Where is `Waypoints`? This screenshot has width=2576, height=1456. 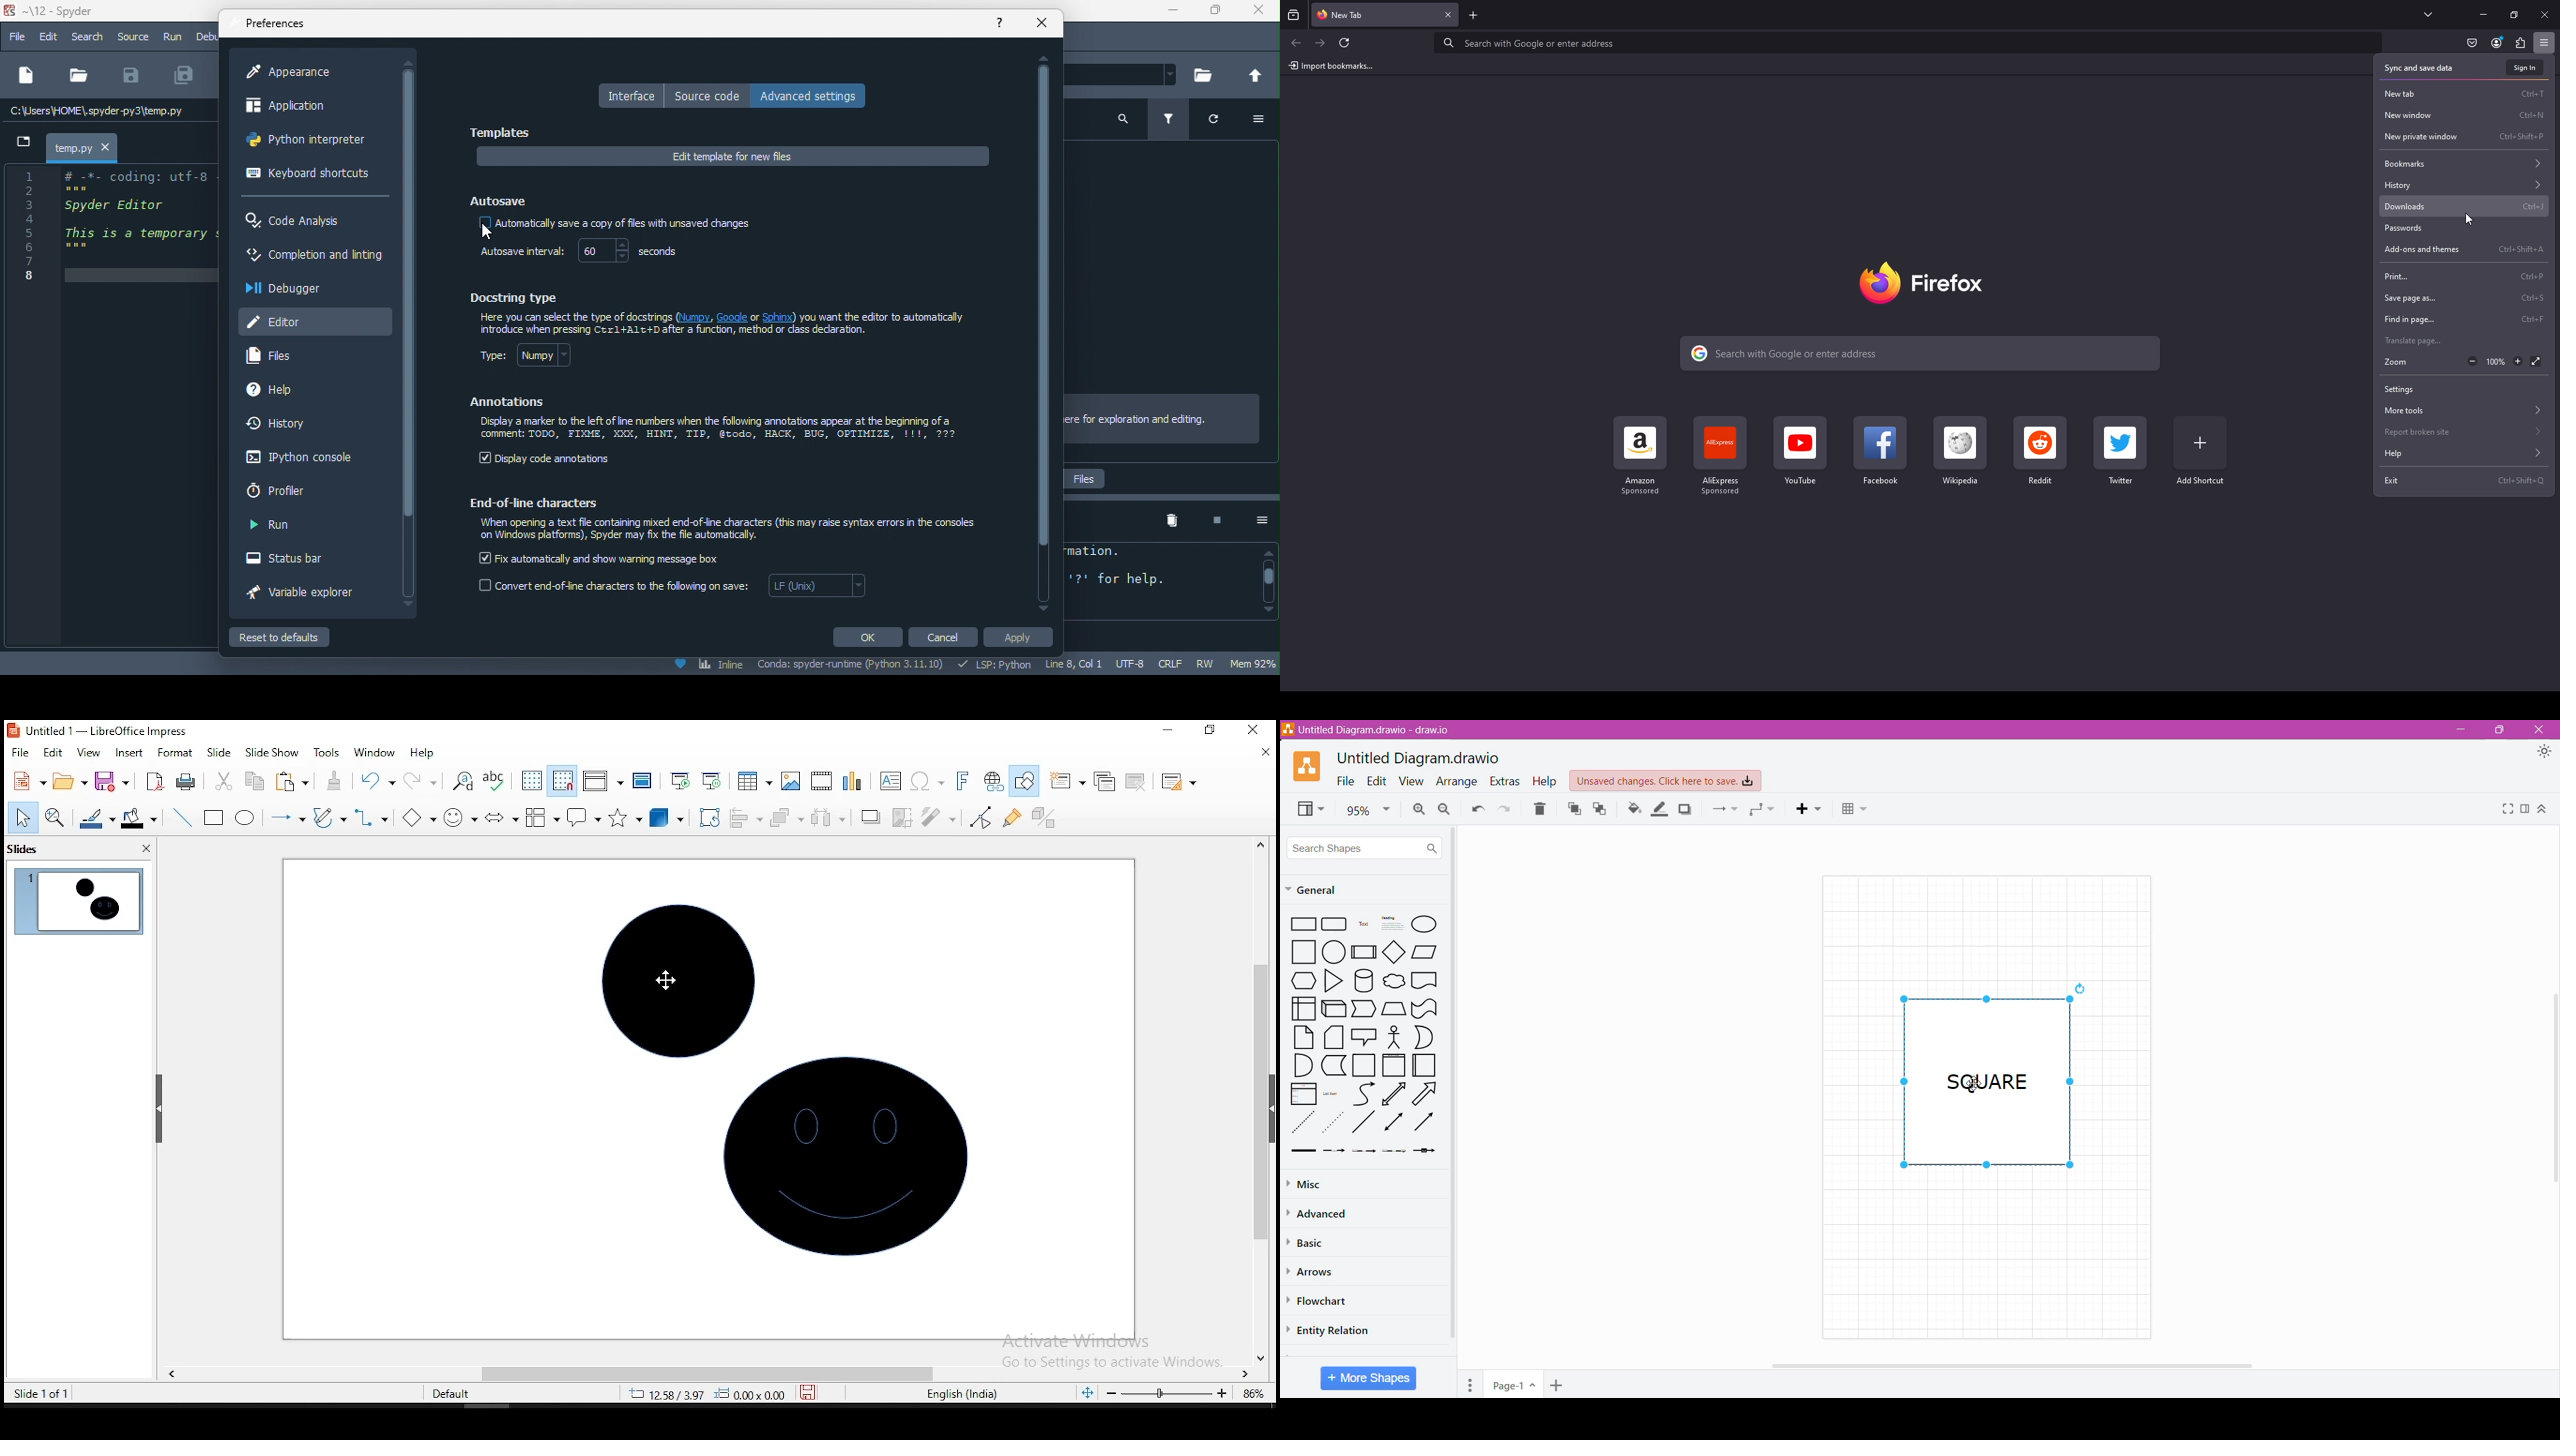
Waypoints is located at coordinates (1762, 811).